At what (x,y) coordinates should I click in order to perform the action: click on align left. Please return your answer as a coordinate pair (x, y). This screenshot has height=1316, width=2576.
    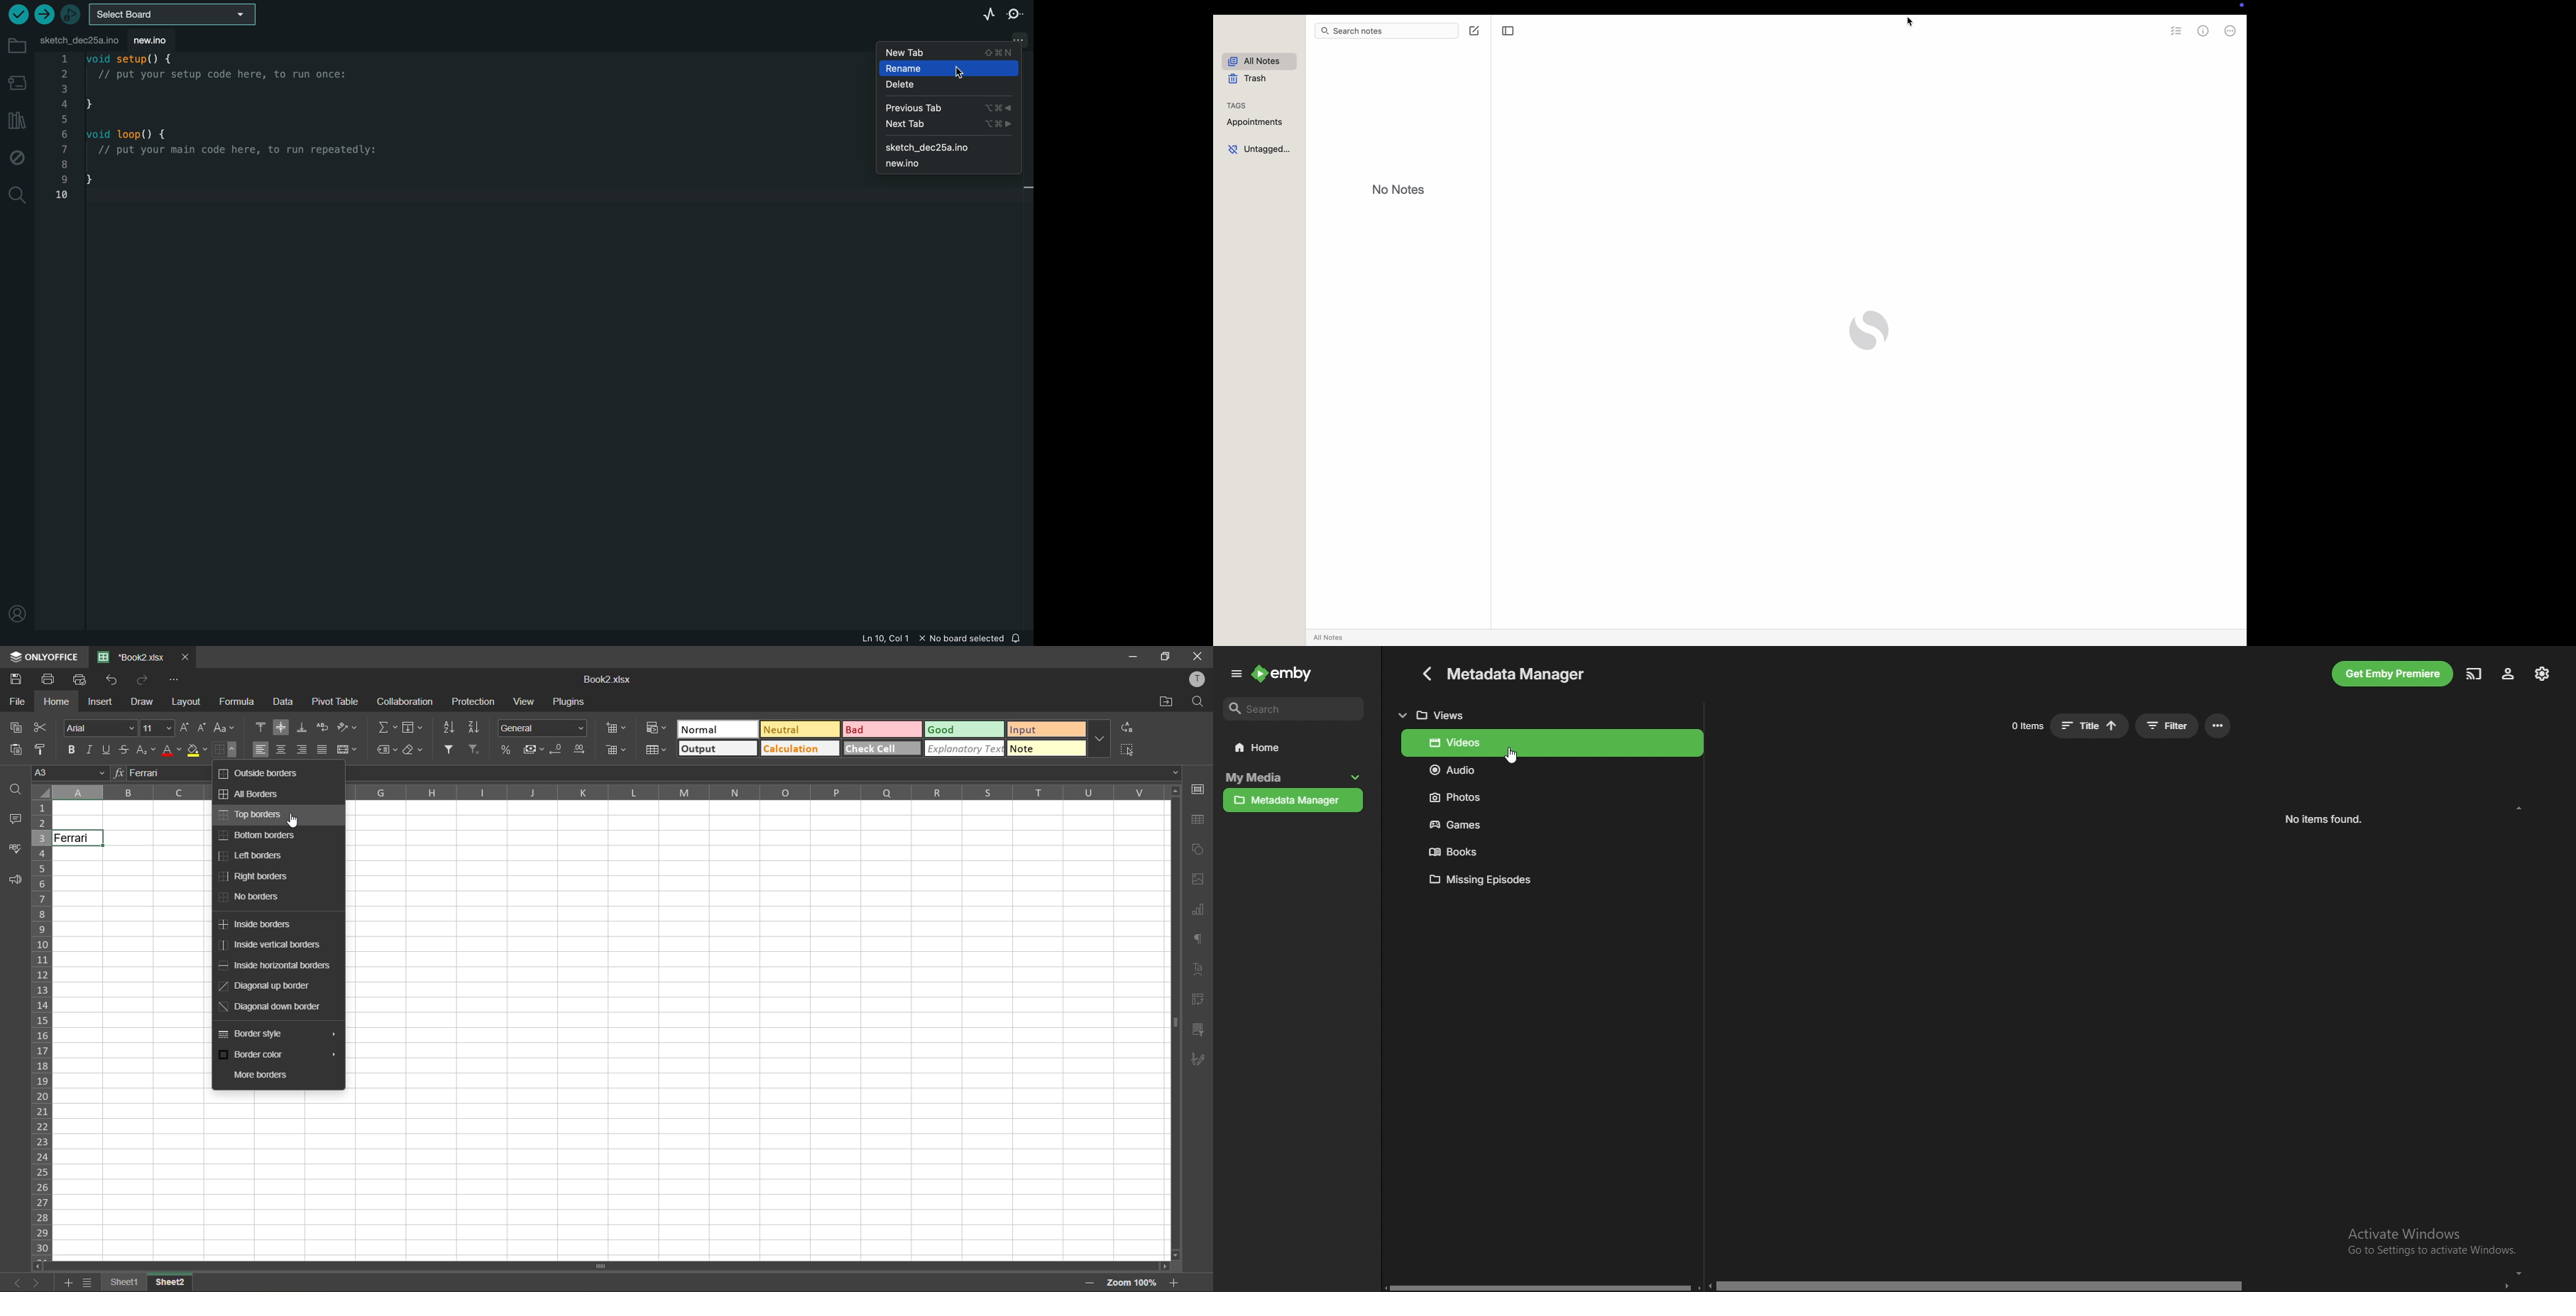
    Looking at the image, I should click on (261, 750).